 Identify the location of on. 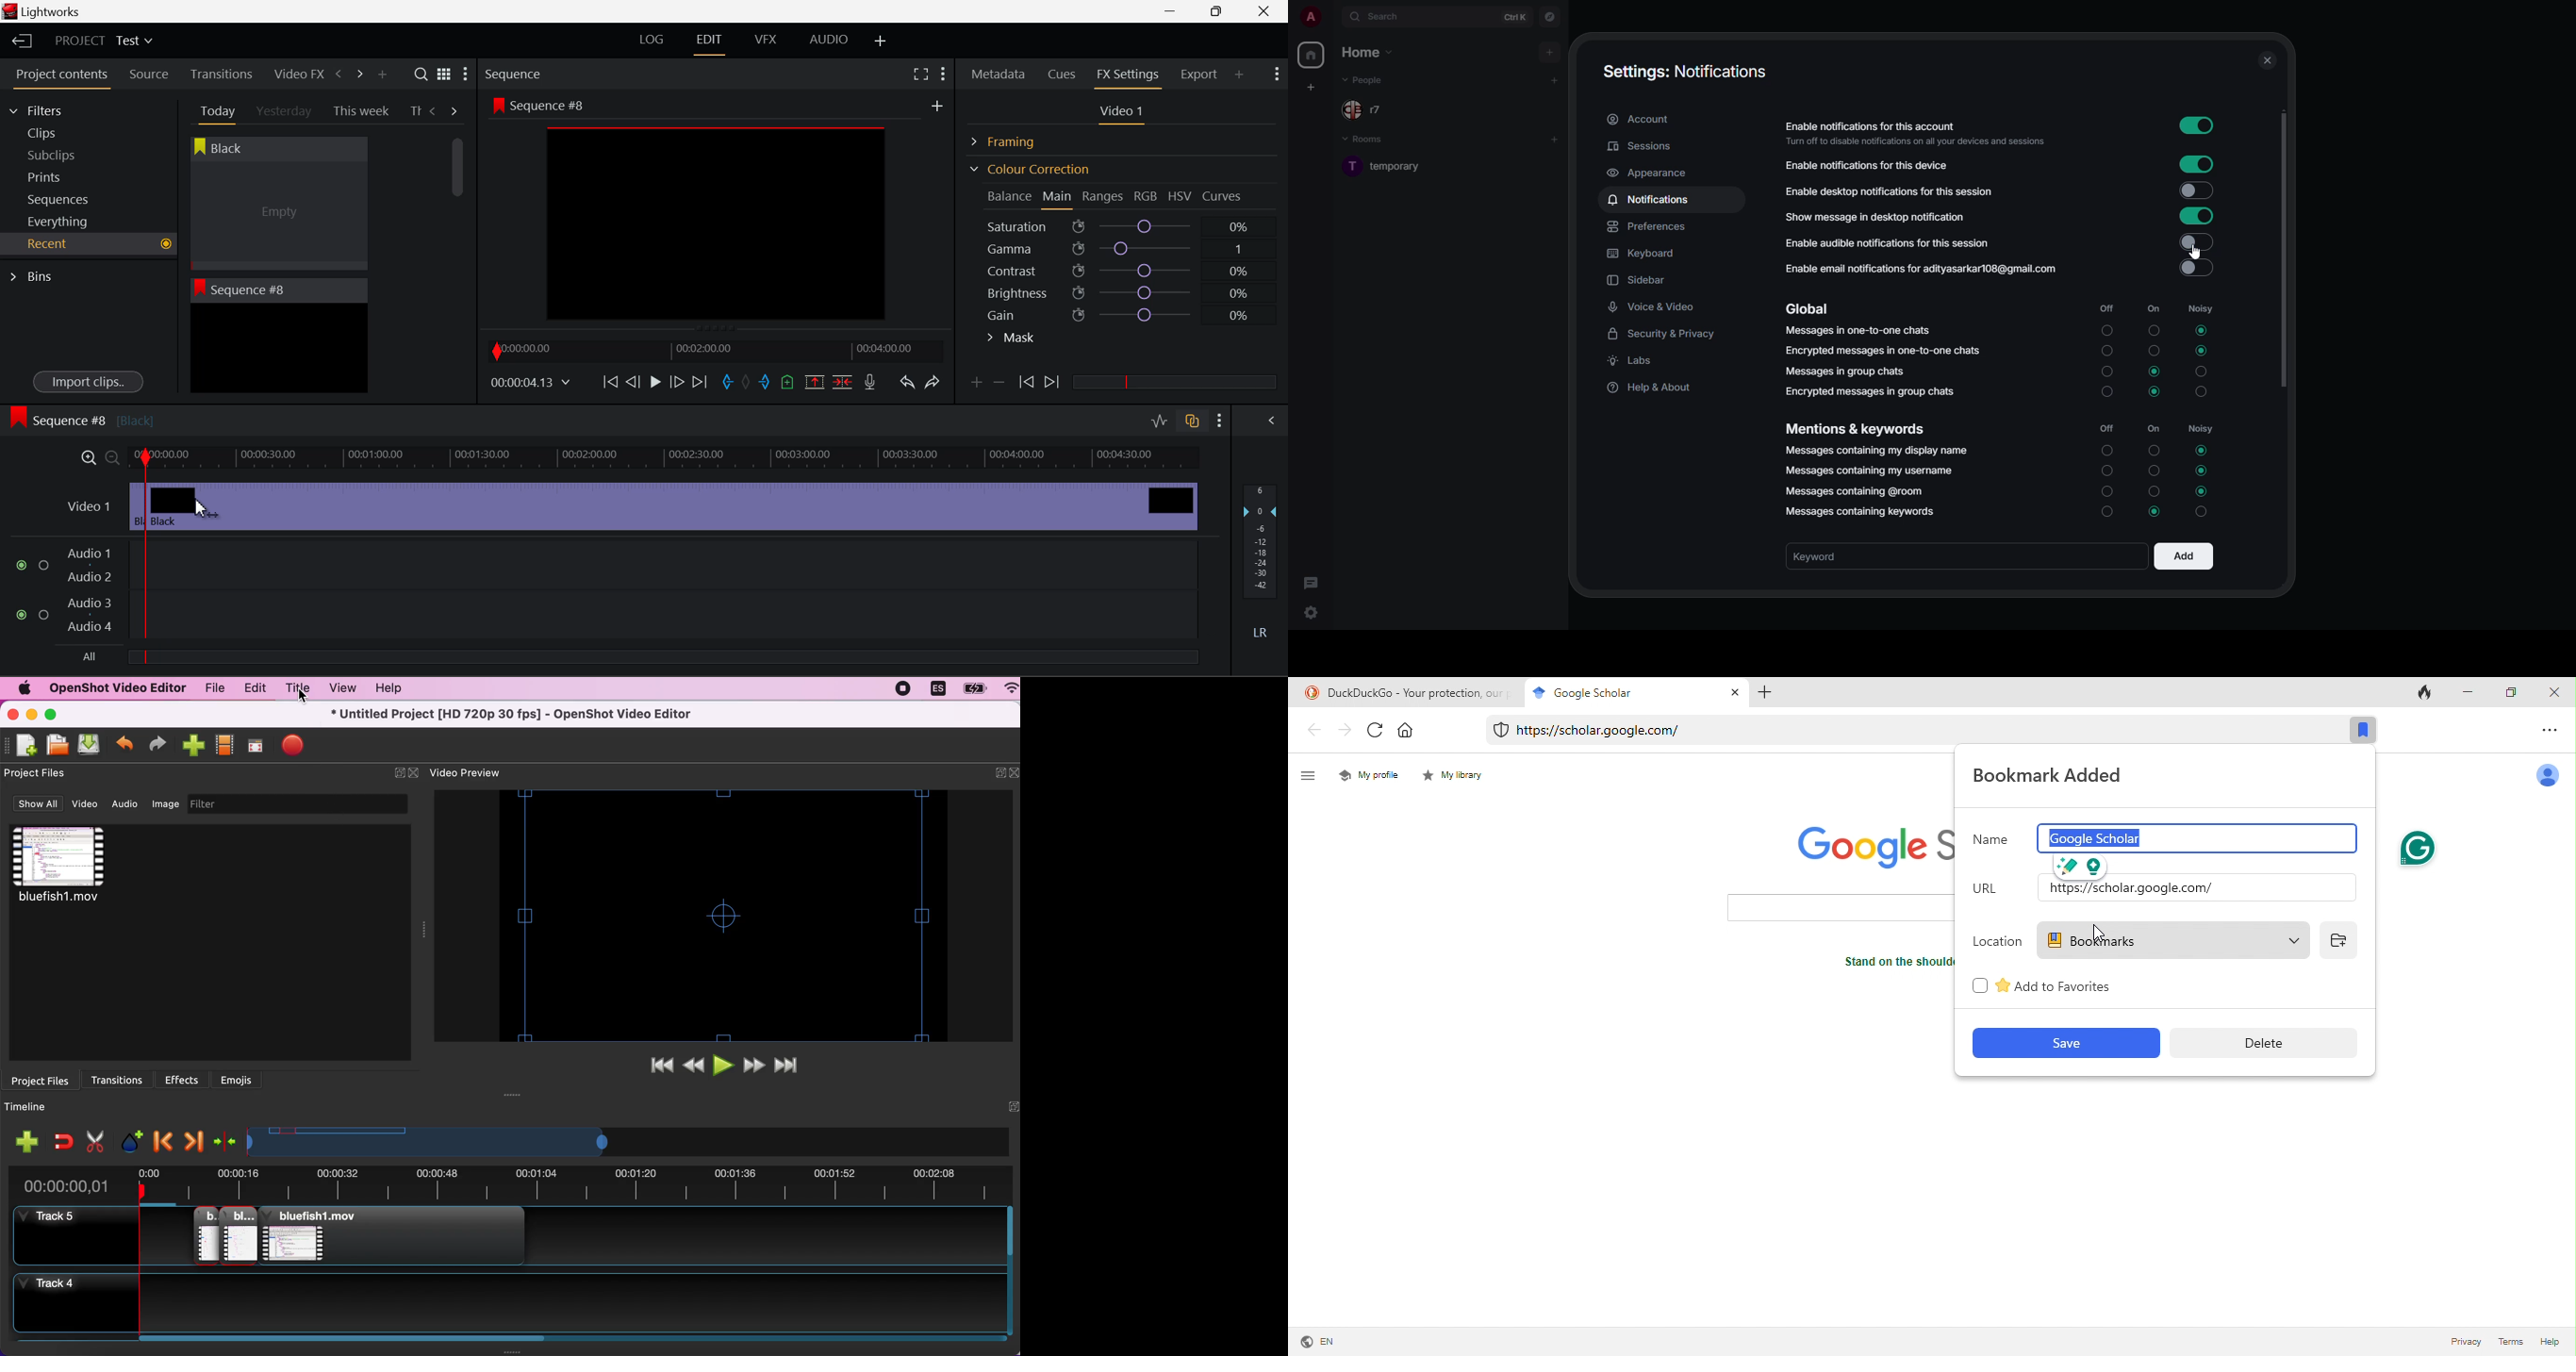
(2154, 330).